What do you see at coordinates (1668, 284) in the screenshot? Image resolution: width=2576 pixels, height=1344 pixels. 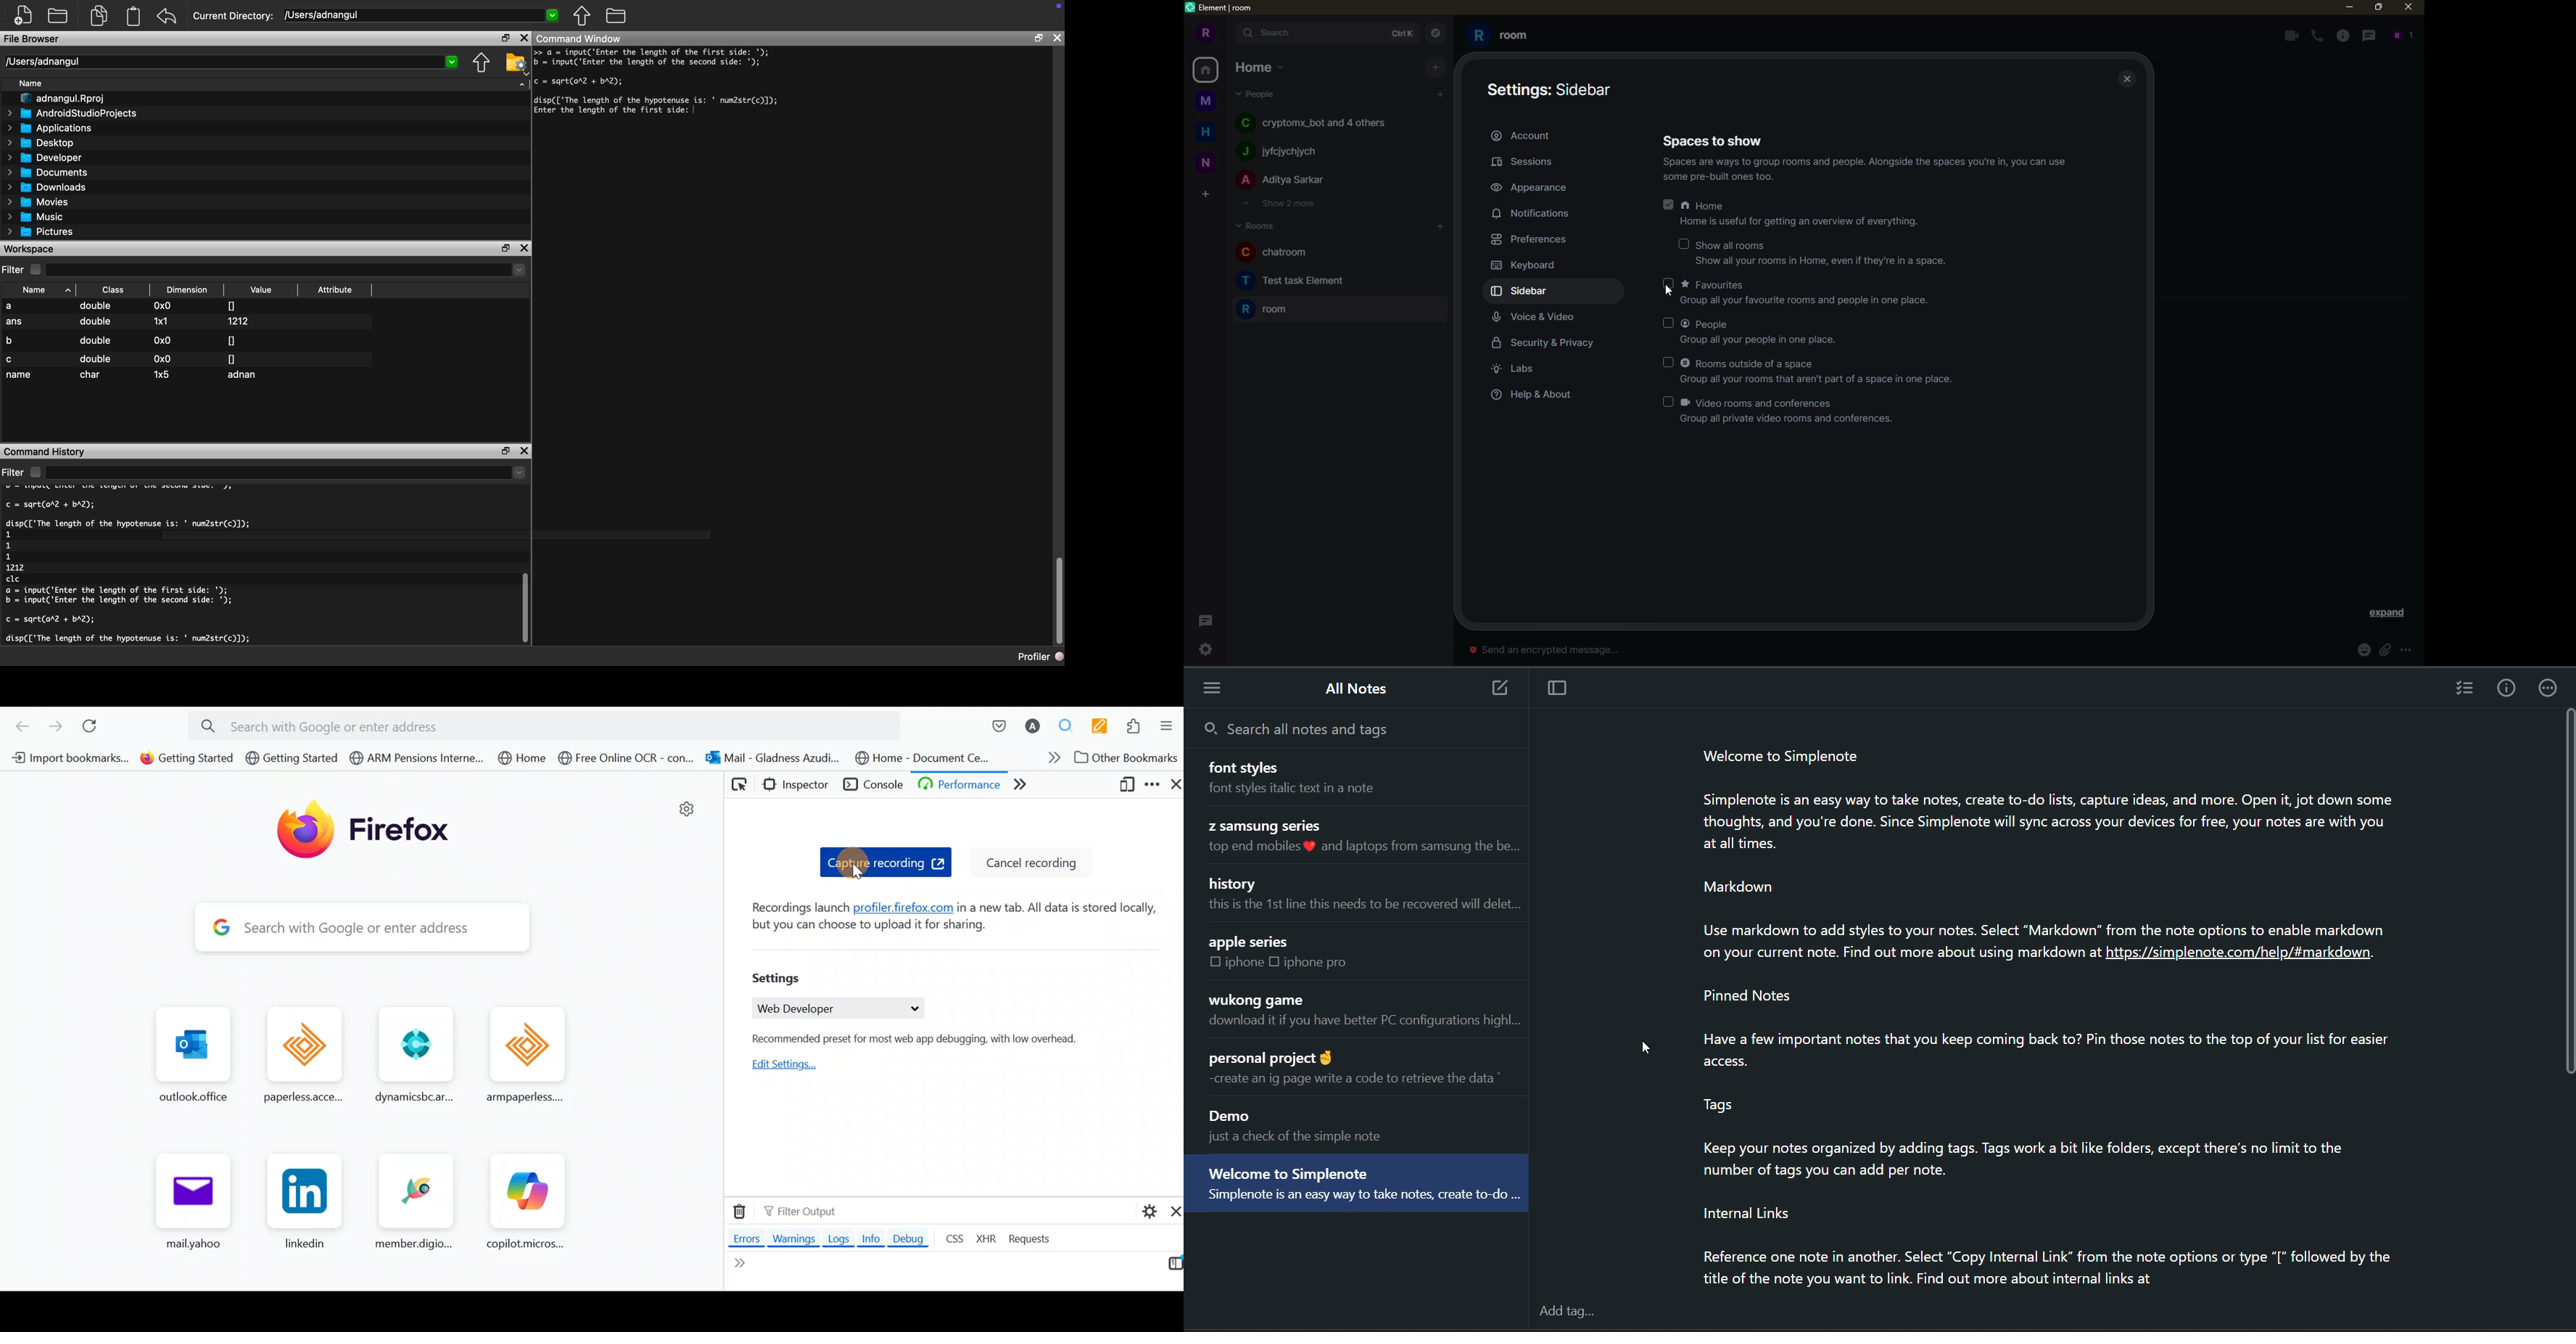 I see `select` at bounding box center [1668, 284].